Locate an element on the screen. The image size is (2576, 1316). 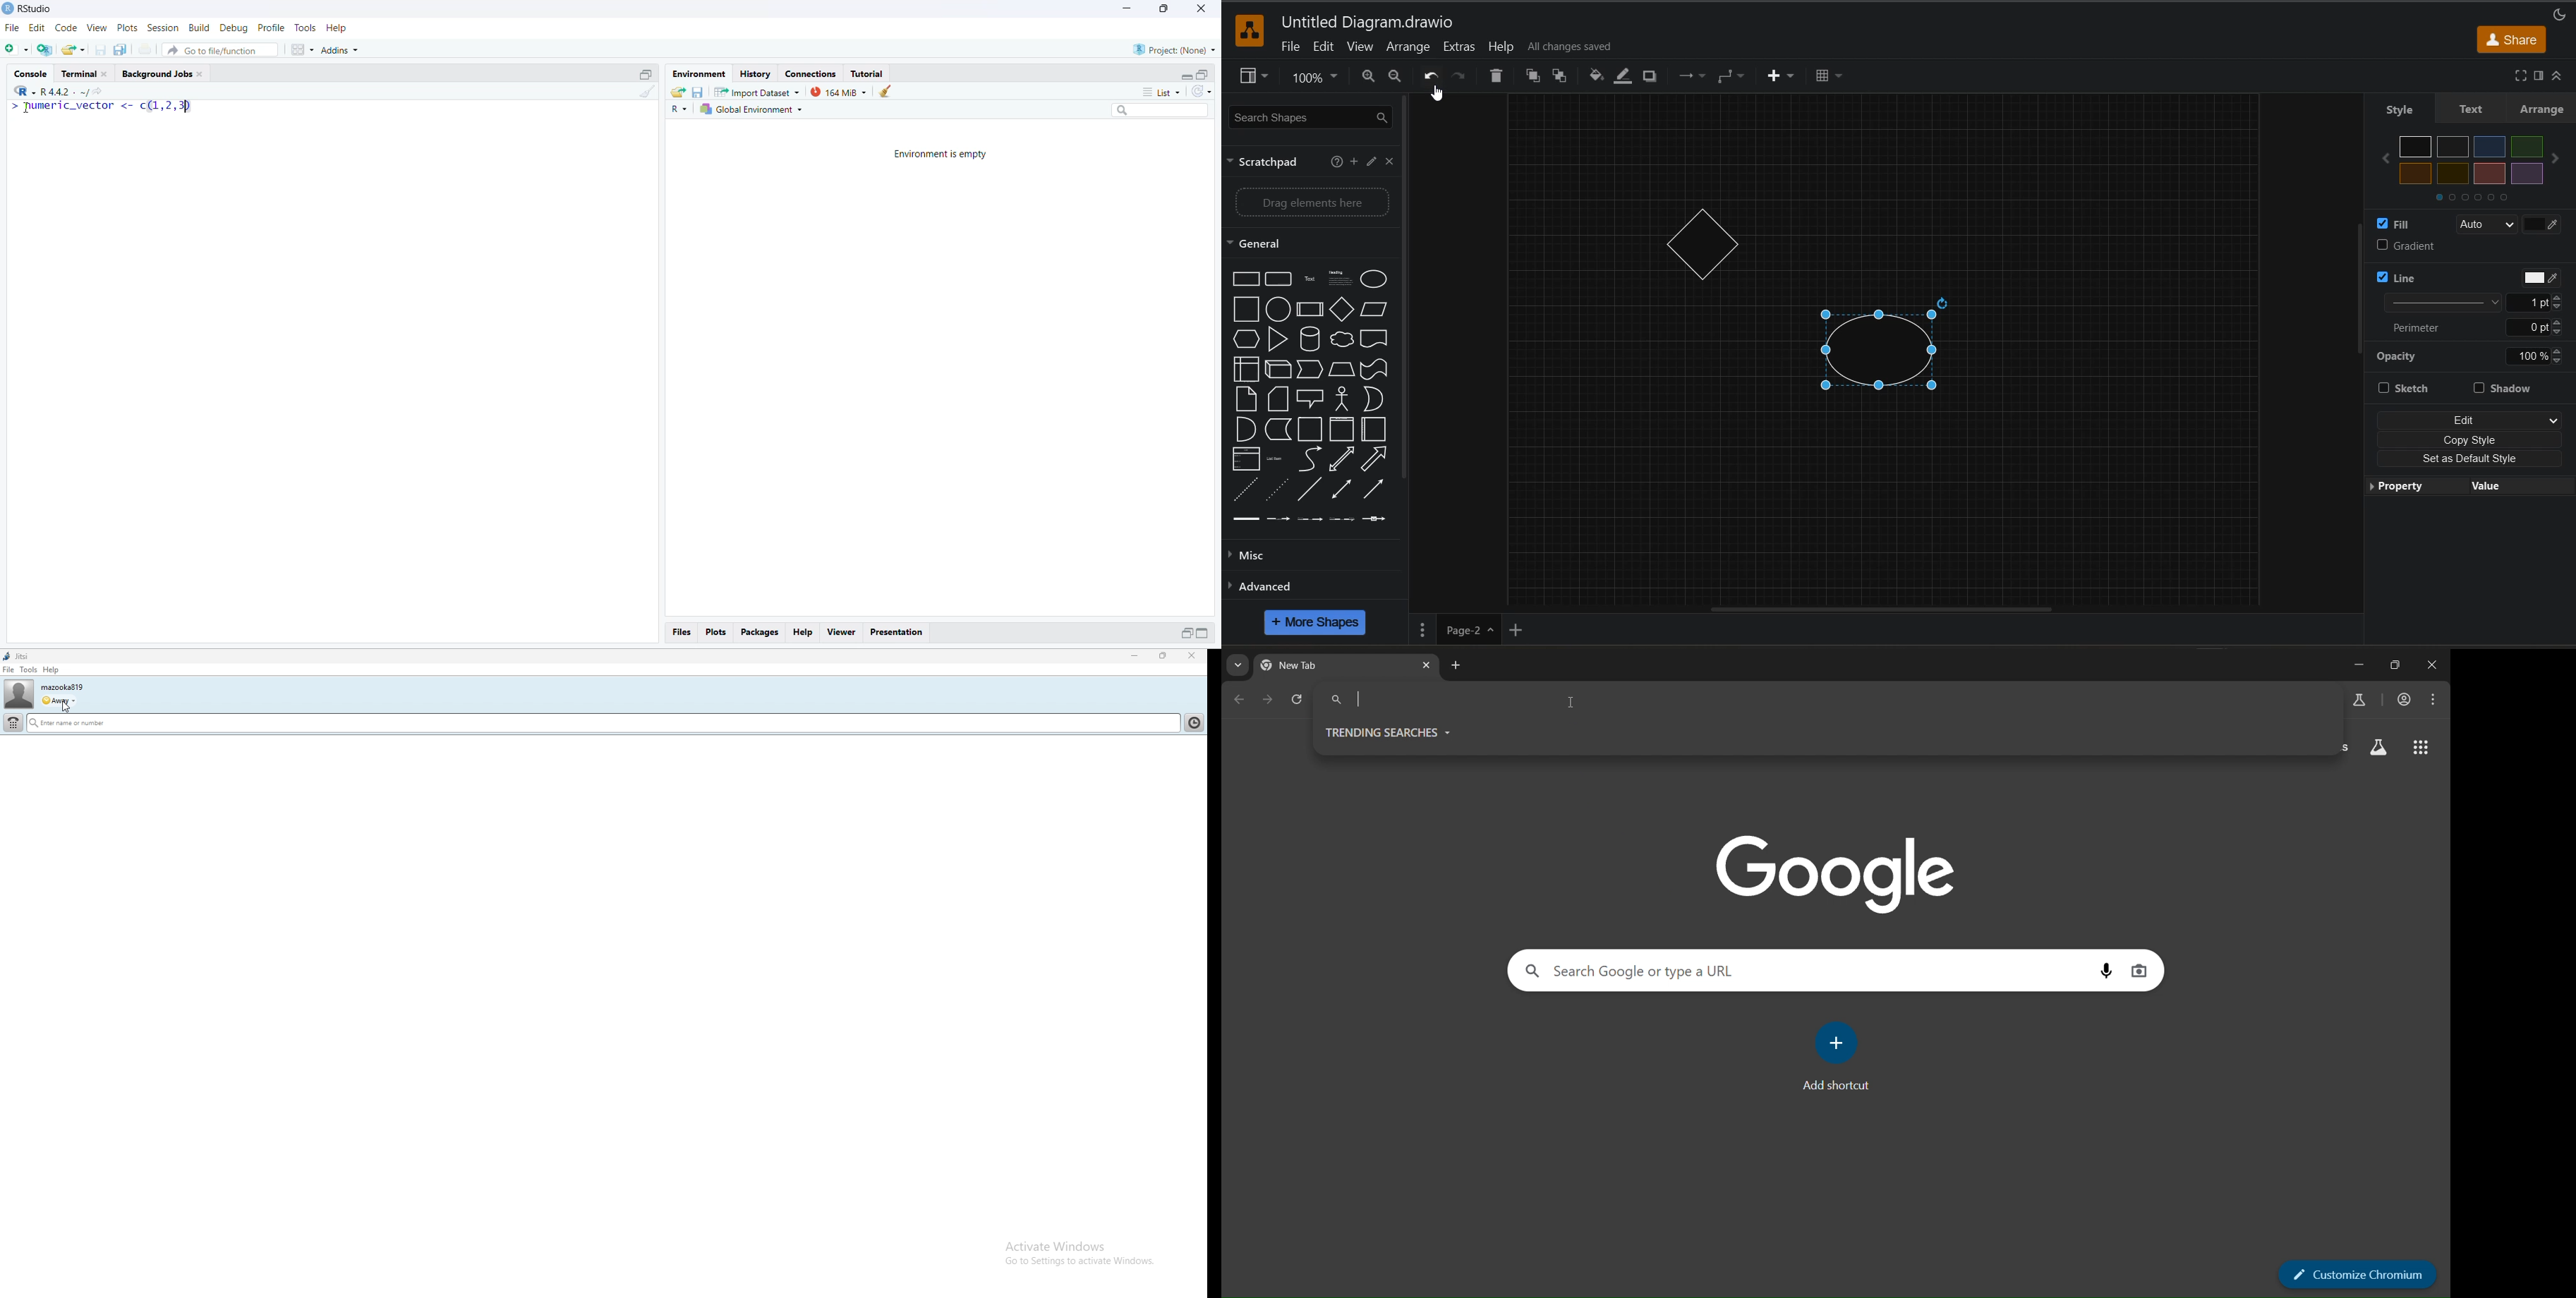
Help is located at coordinates (338, 28).